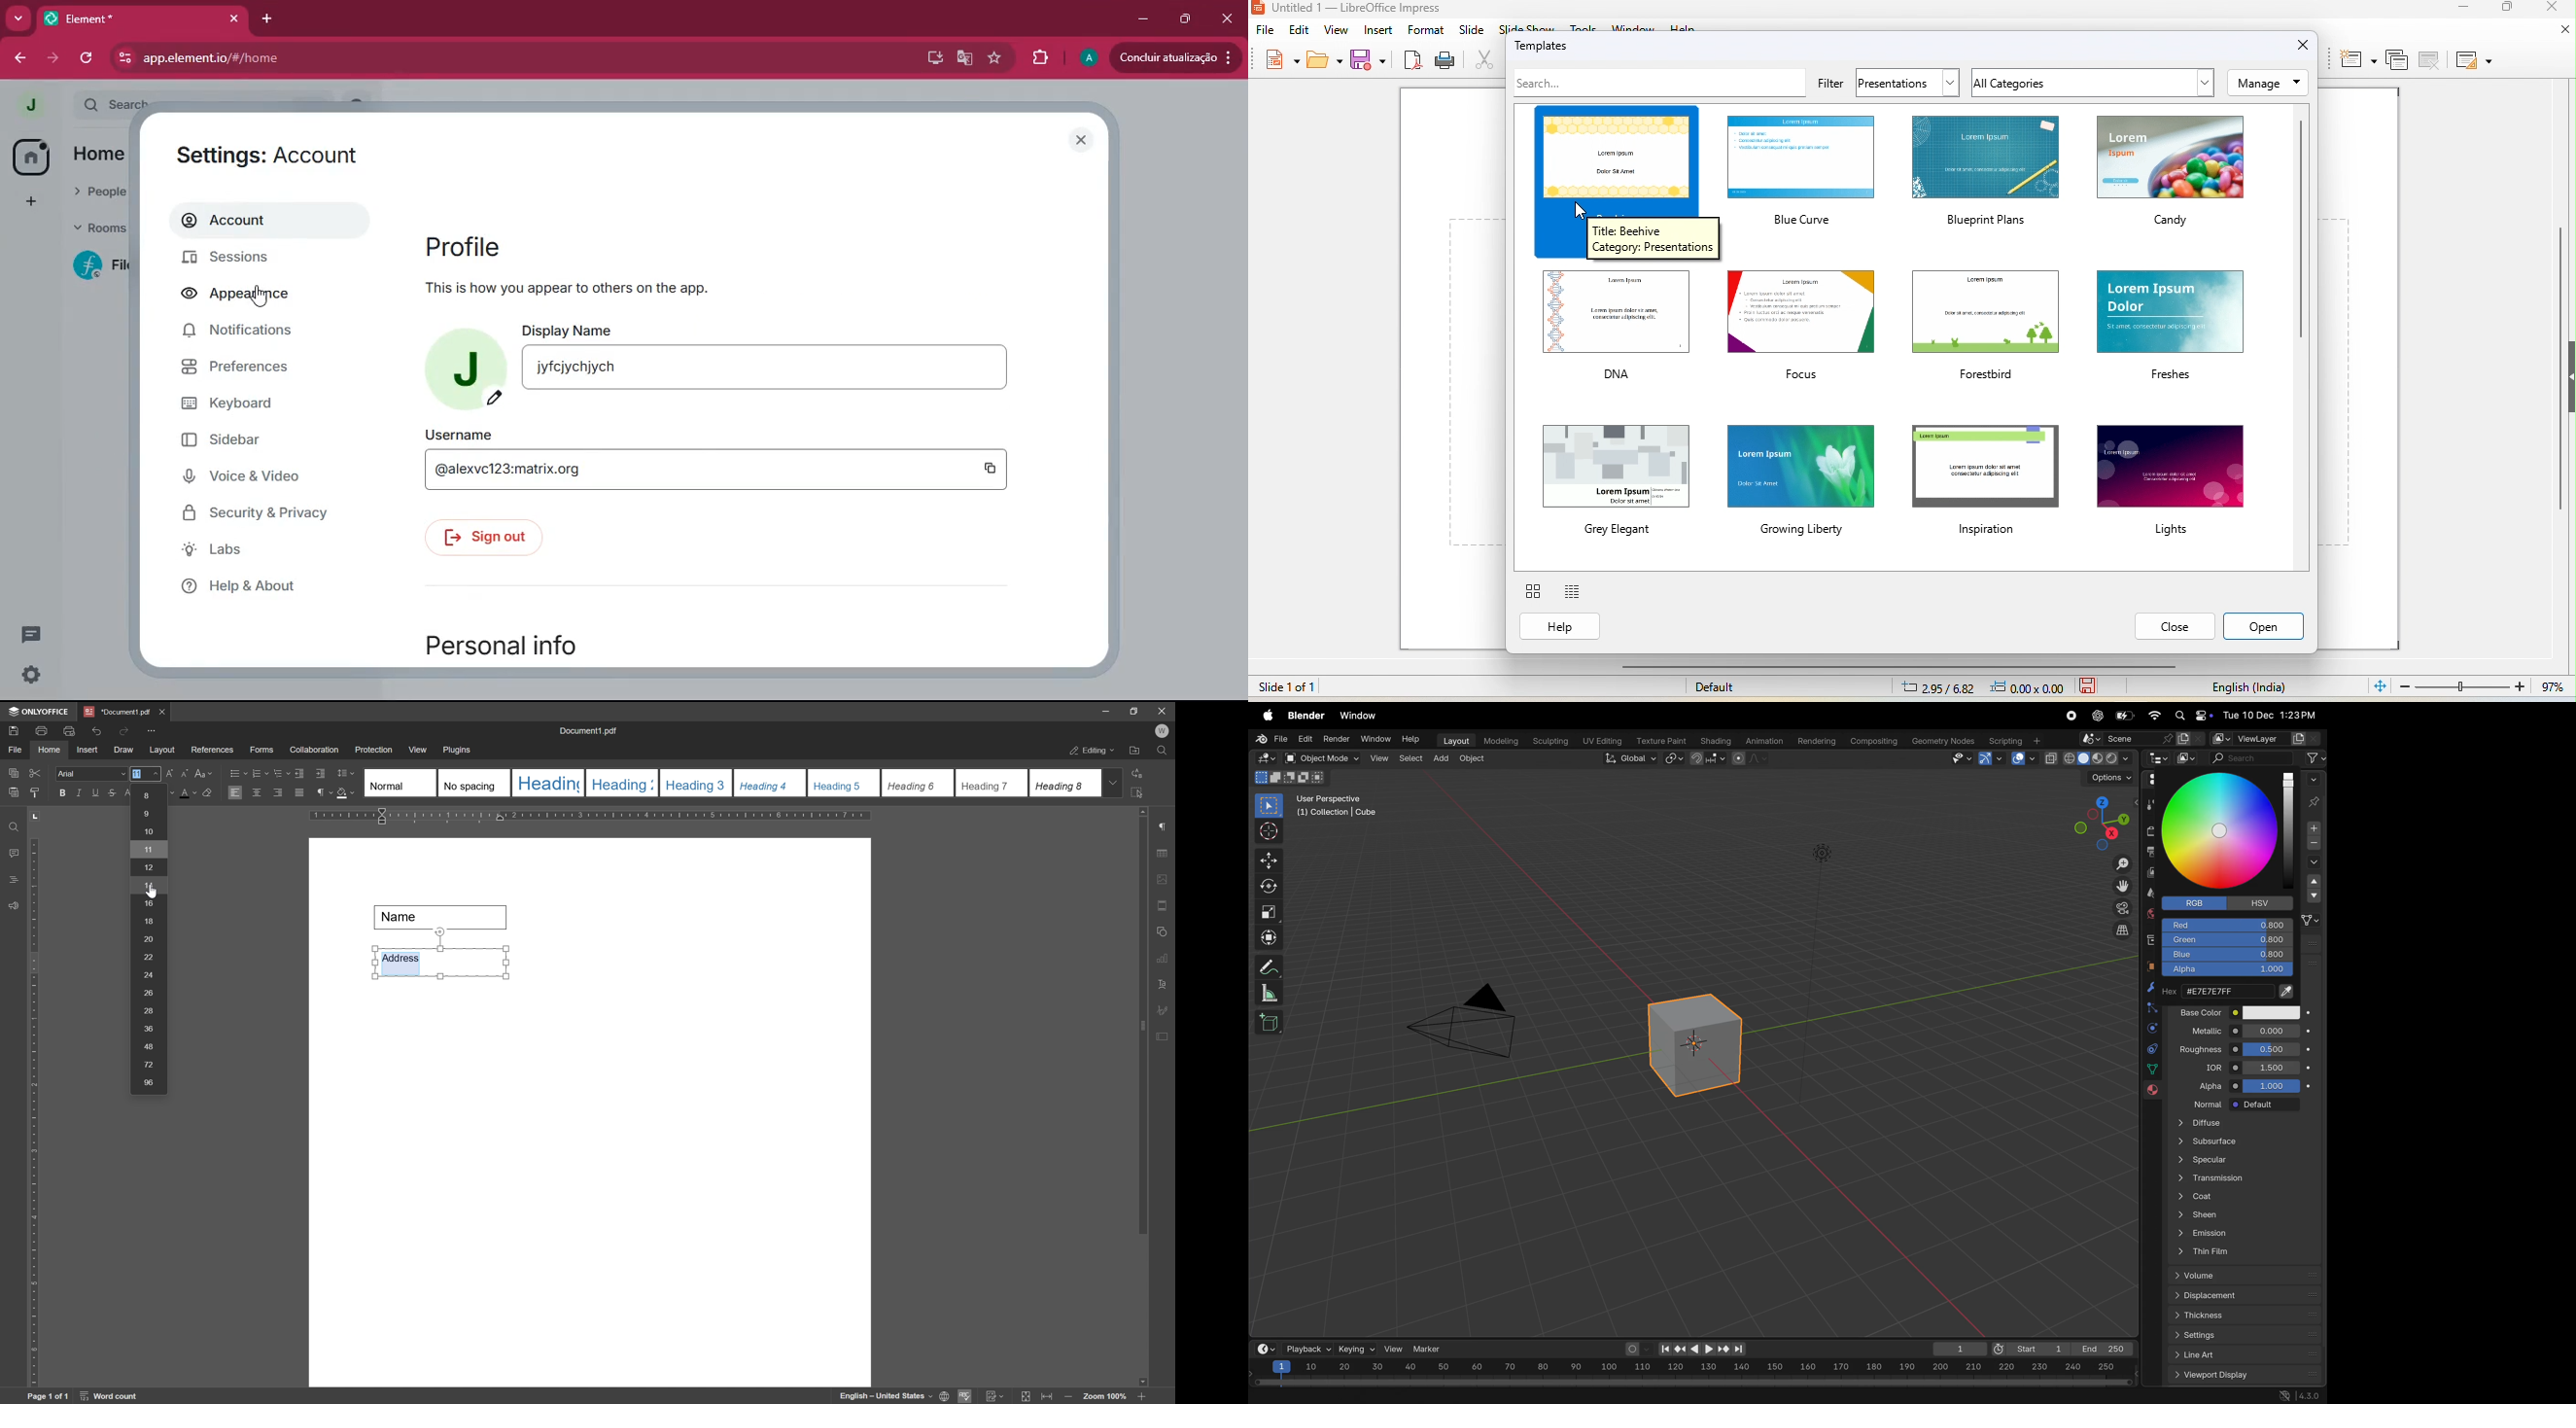  What do you see at coordinates (1488, 60) in the screenshot?
I see `cut` at bounding box center [1488, 60].